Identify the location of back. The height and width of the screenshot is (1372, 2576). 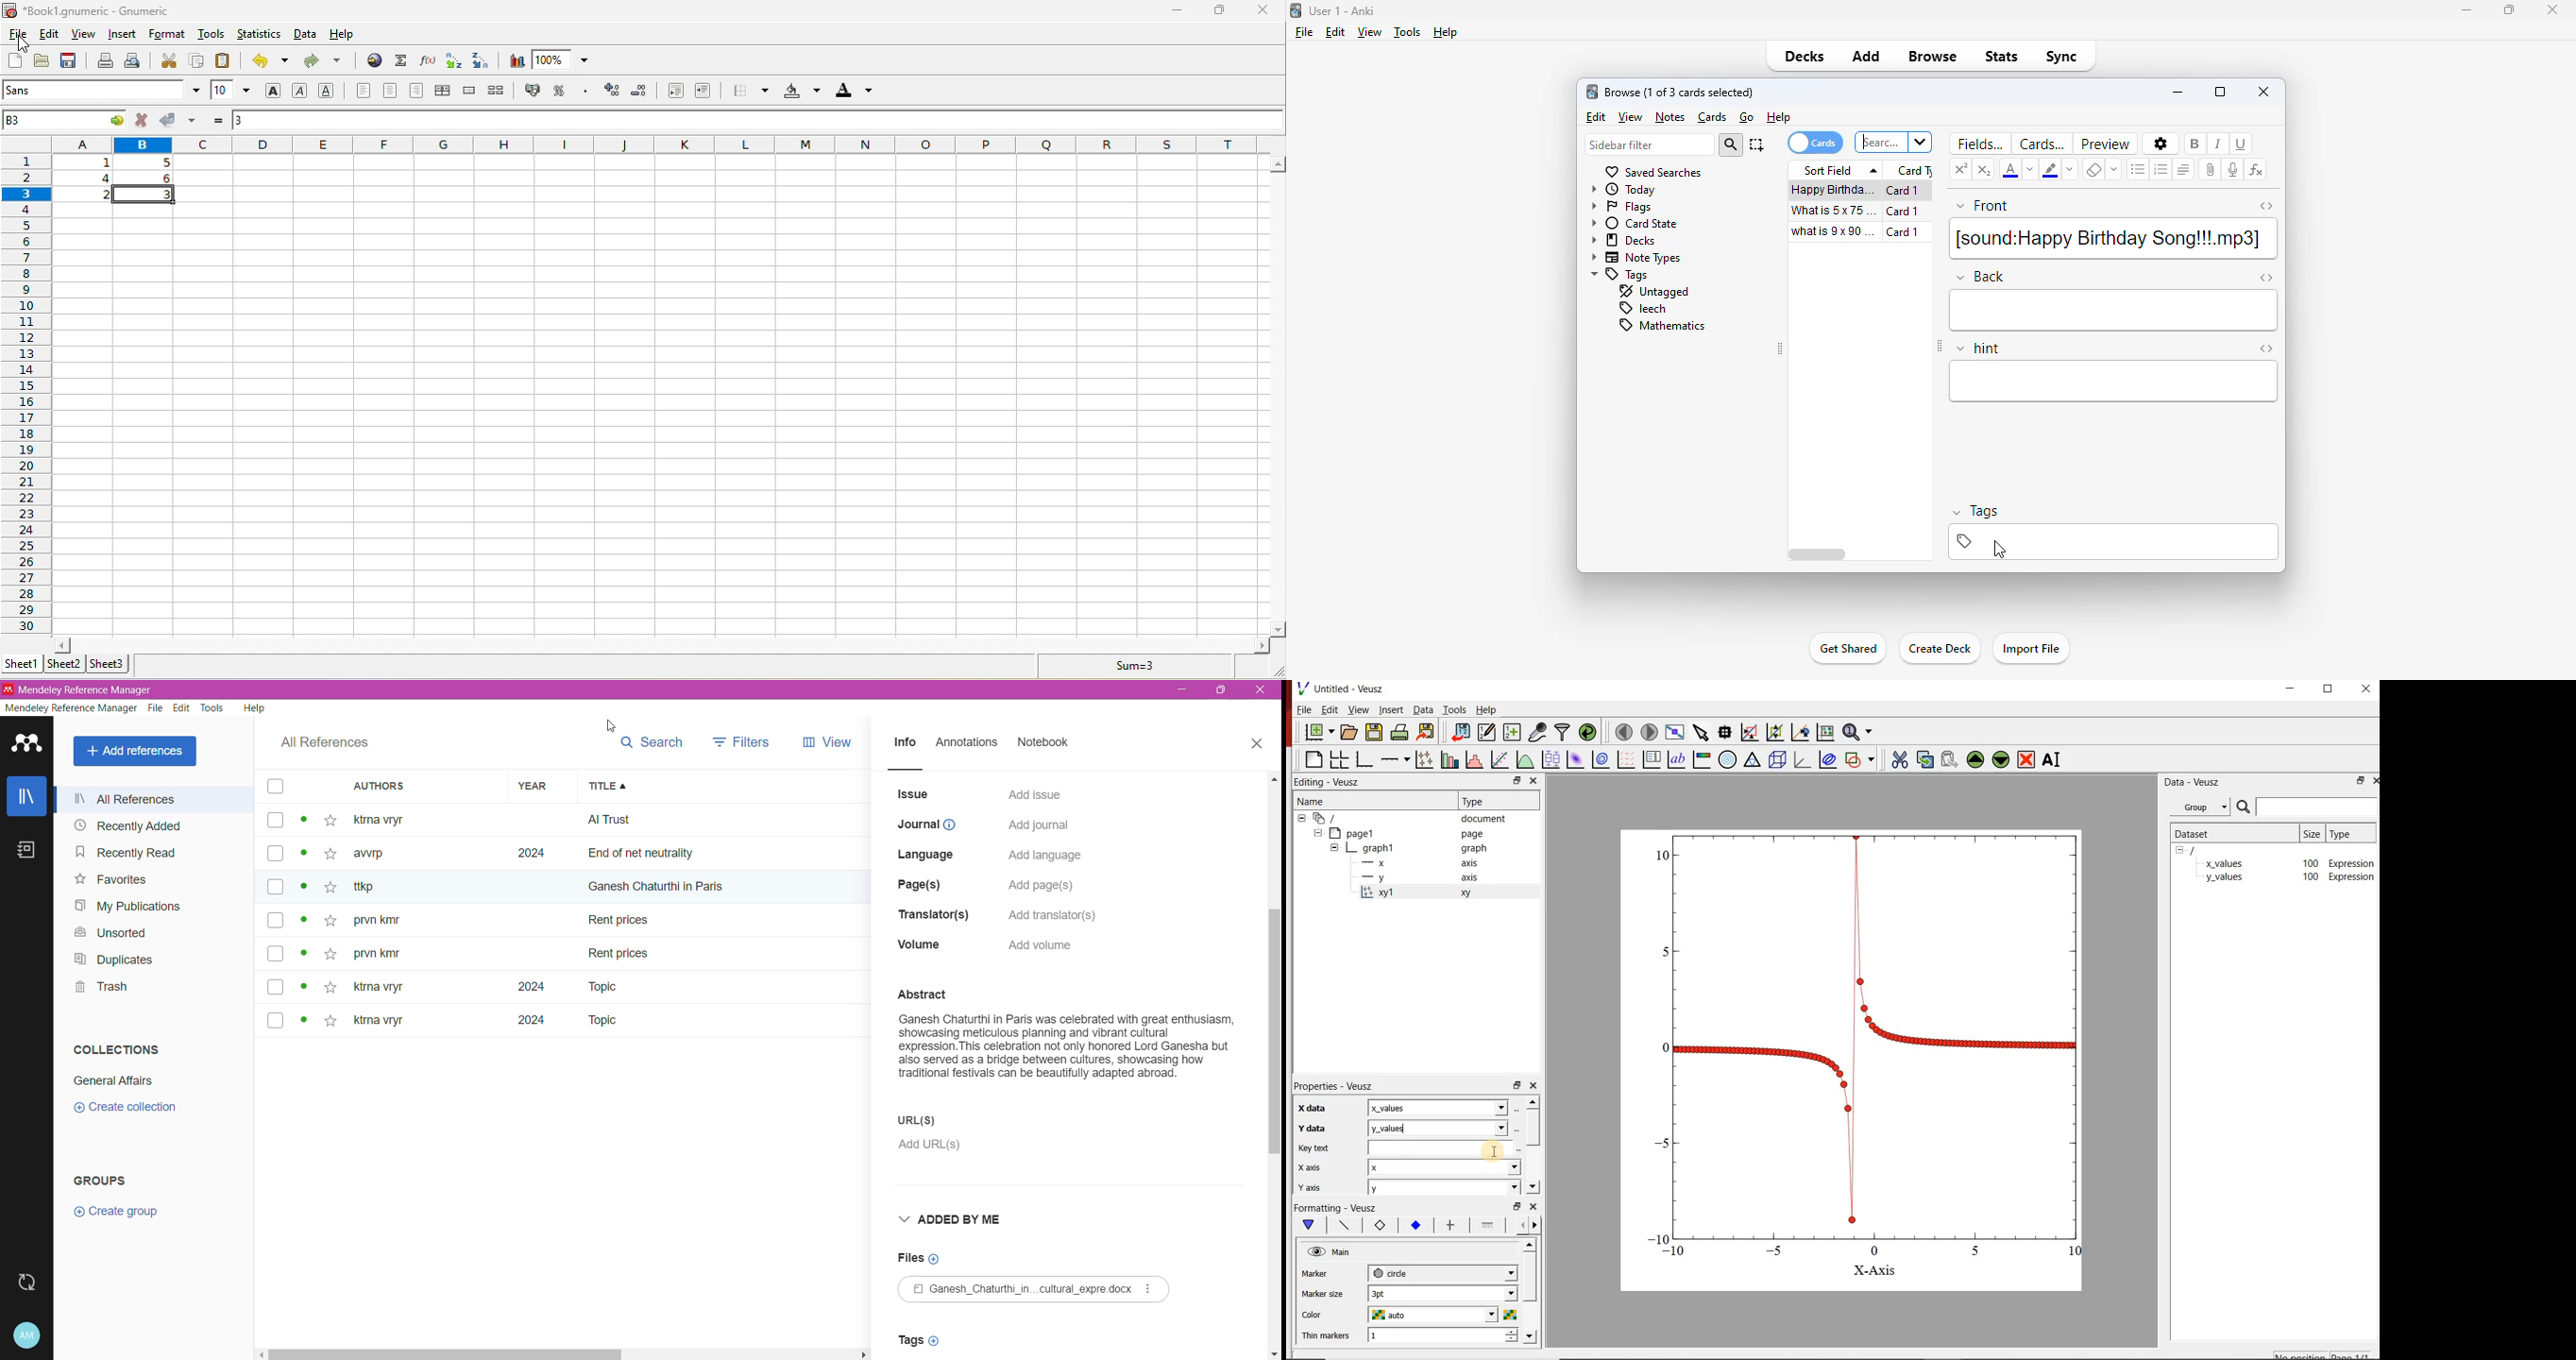
(1979, 276).